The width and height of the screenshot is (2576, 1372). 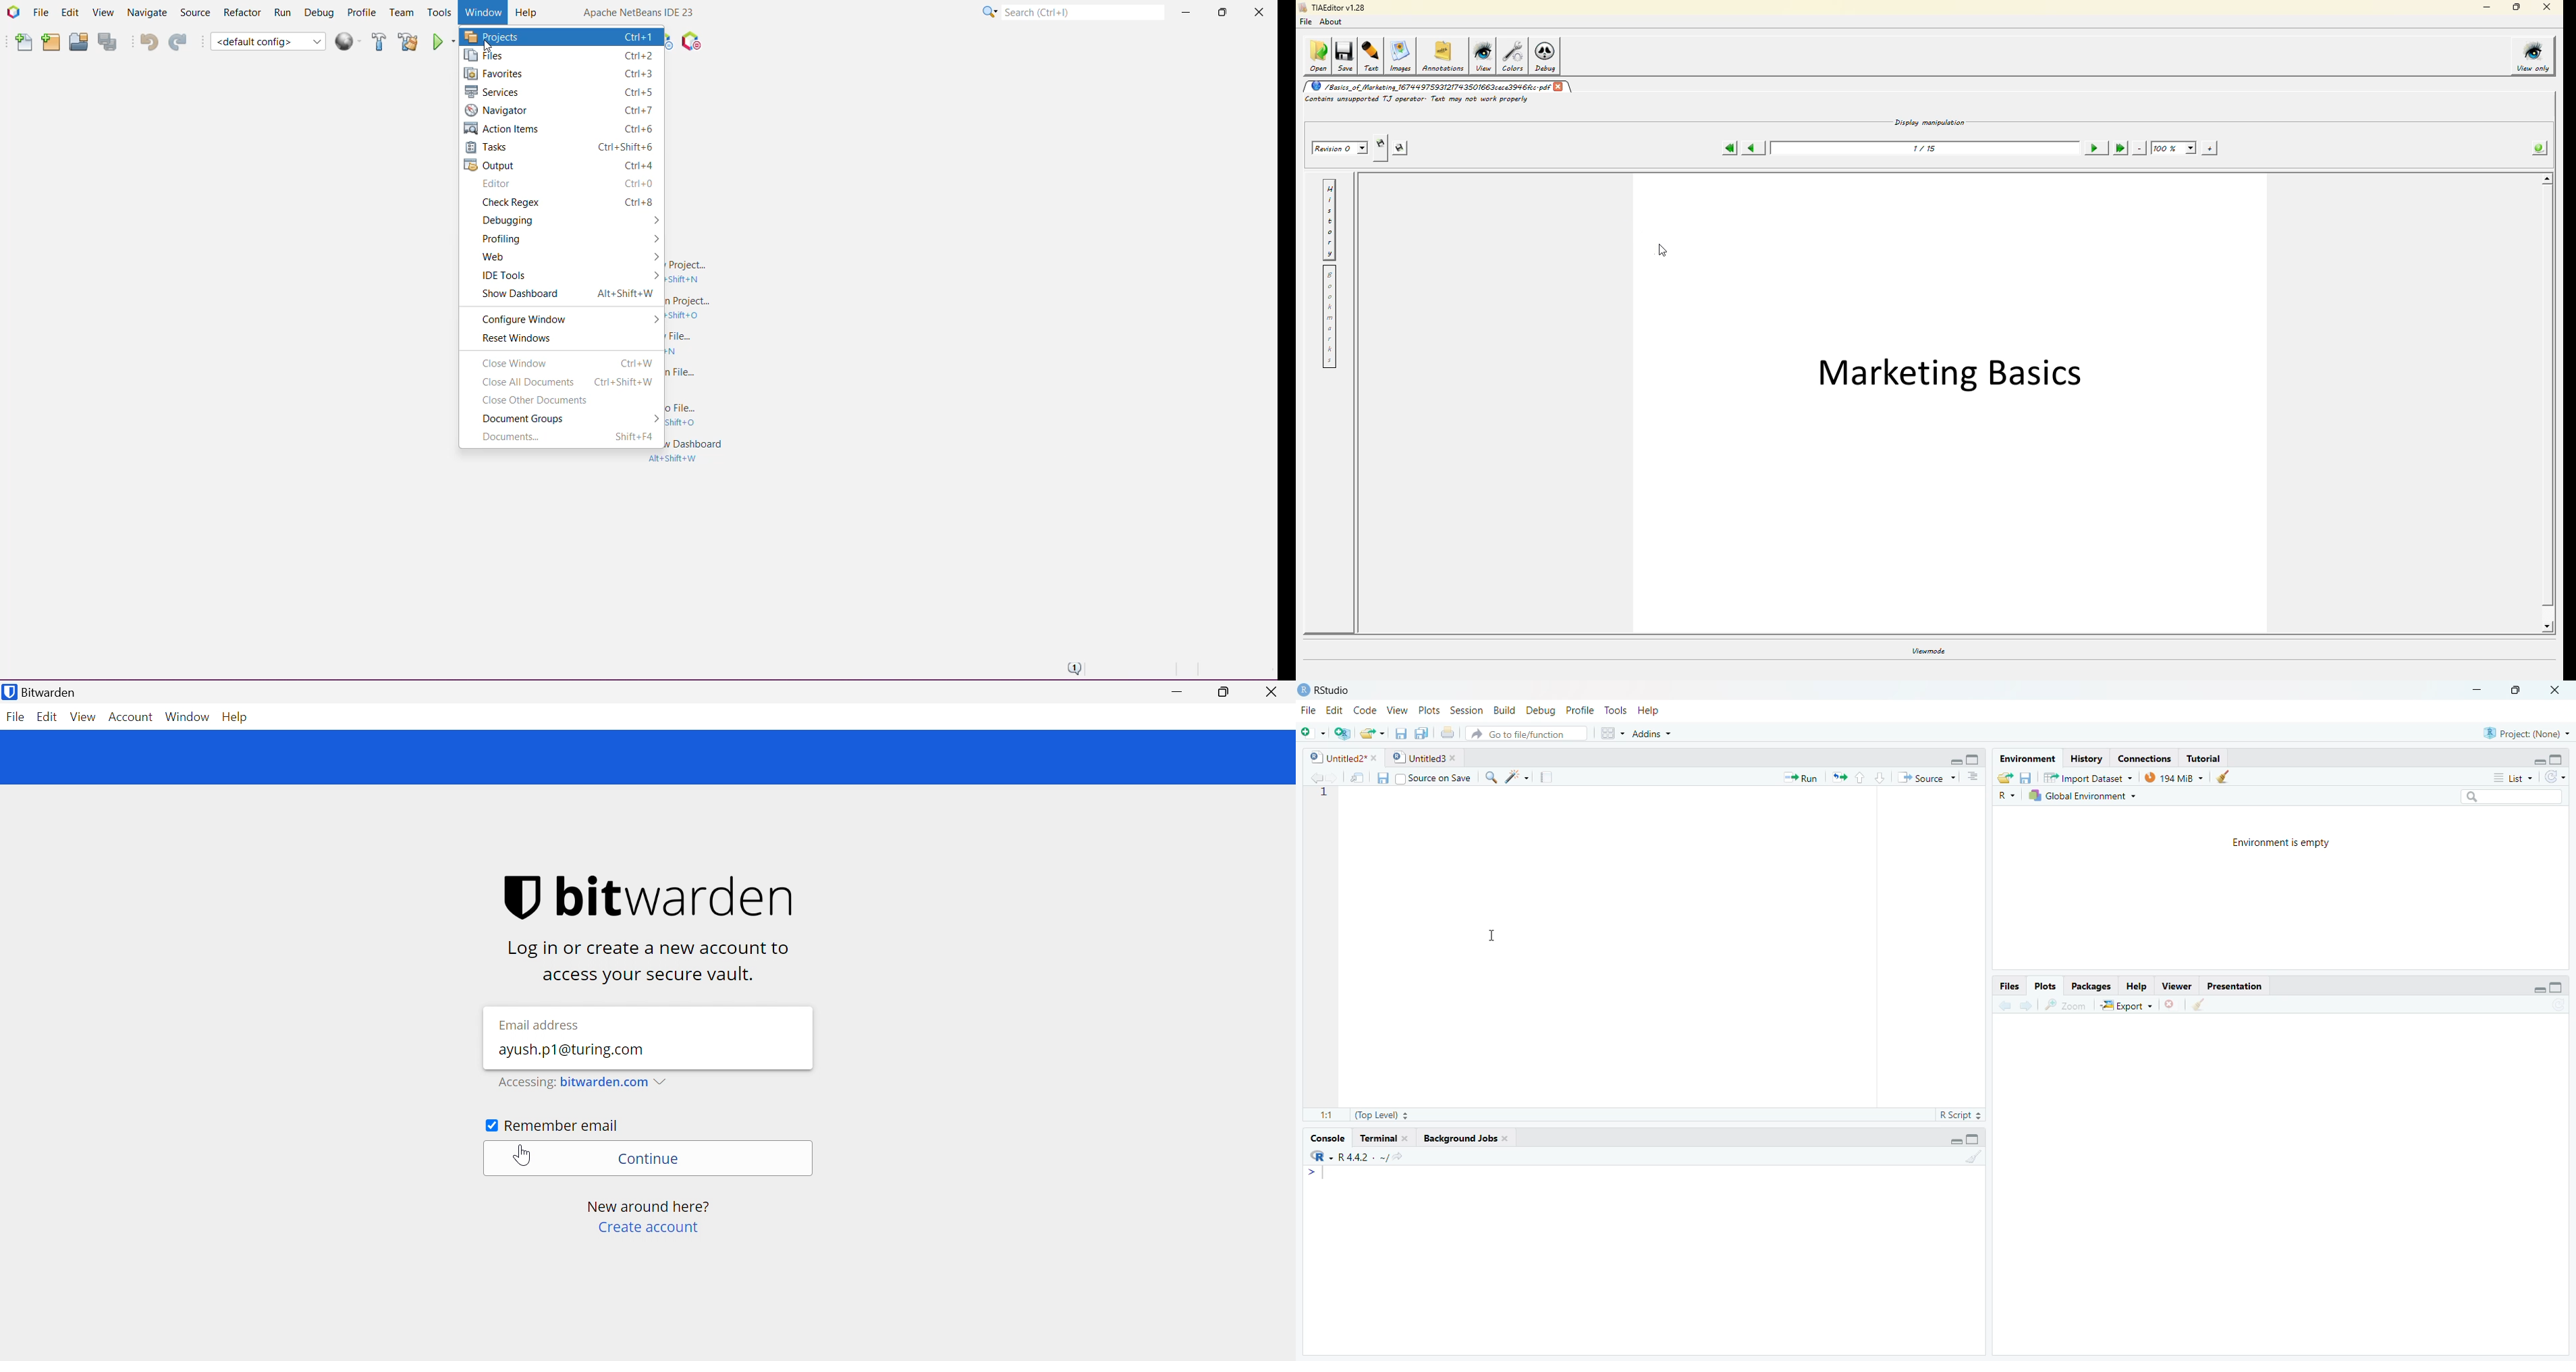 What do you see at coordinates (657, 897) in the screenshot?
I see `bitwarden` at bounding box center [657, 897].